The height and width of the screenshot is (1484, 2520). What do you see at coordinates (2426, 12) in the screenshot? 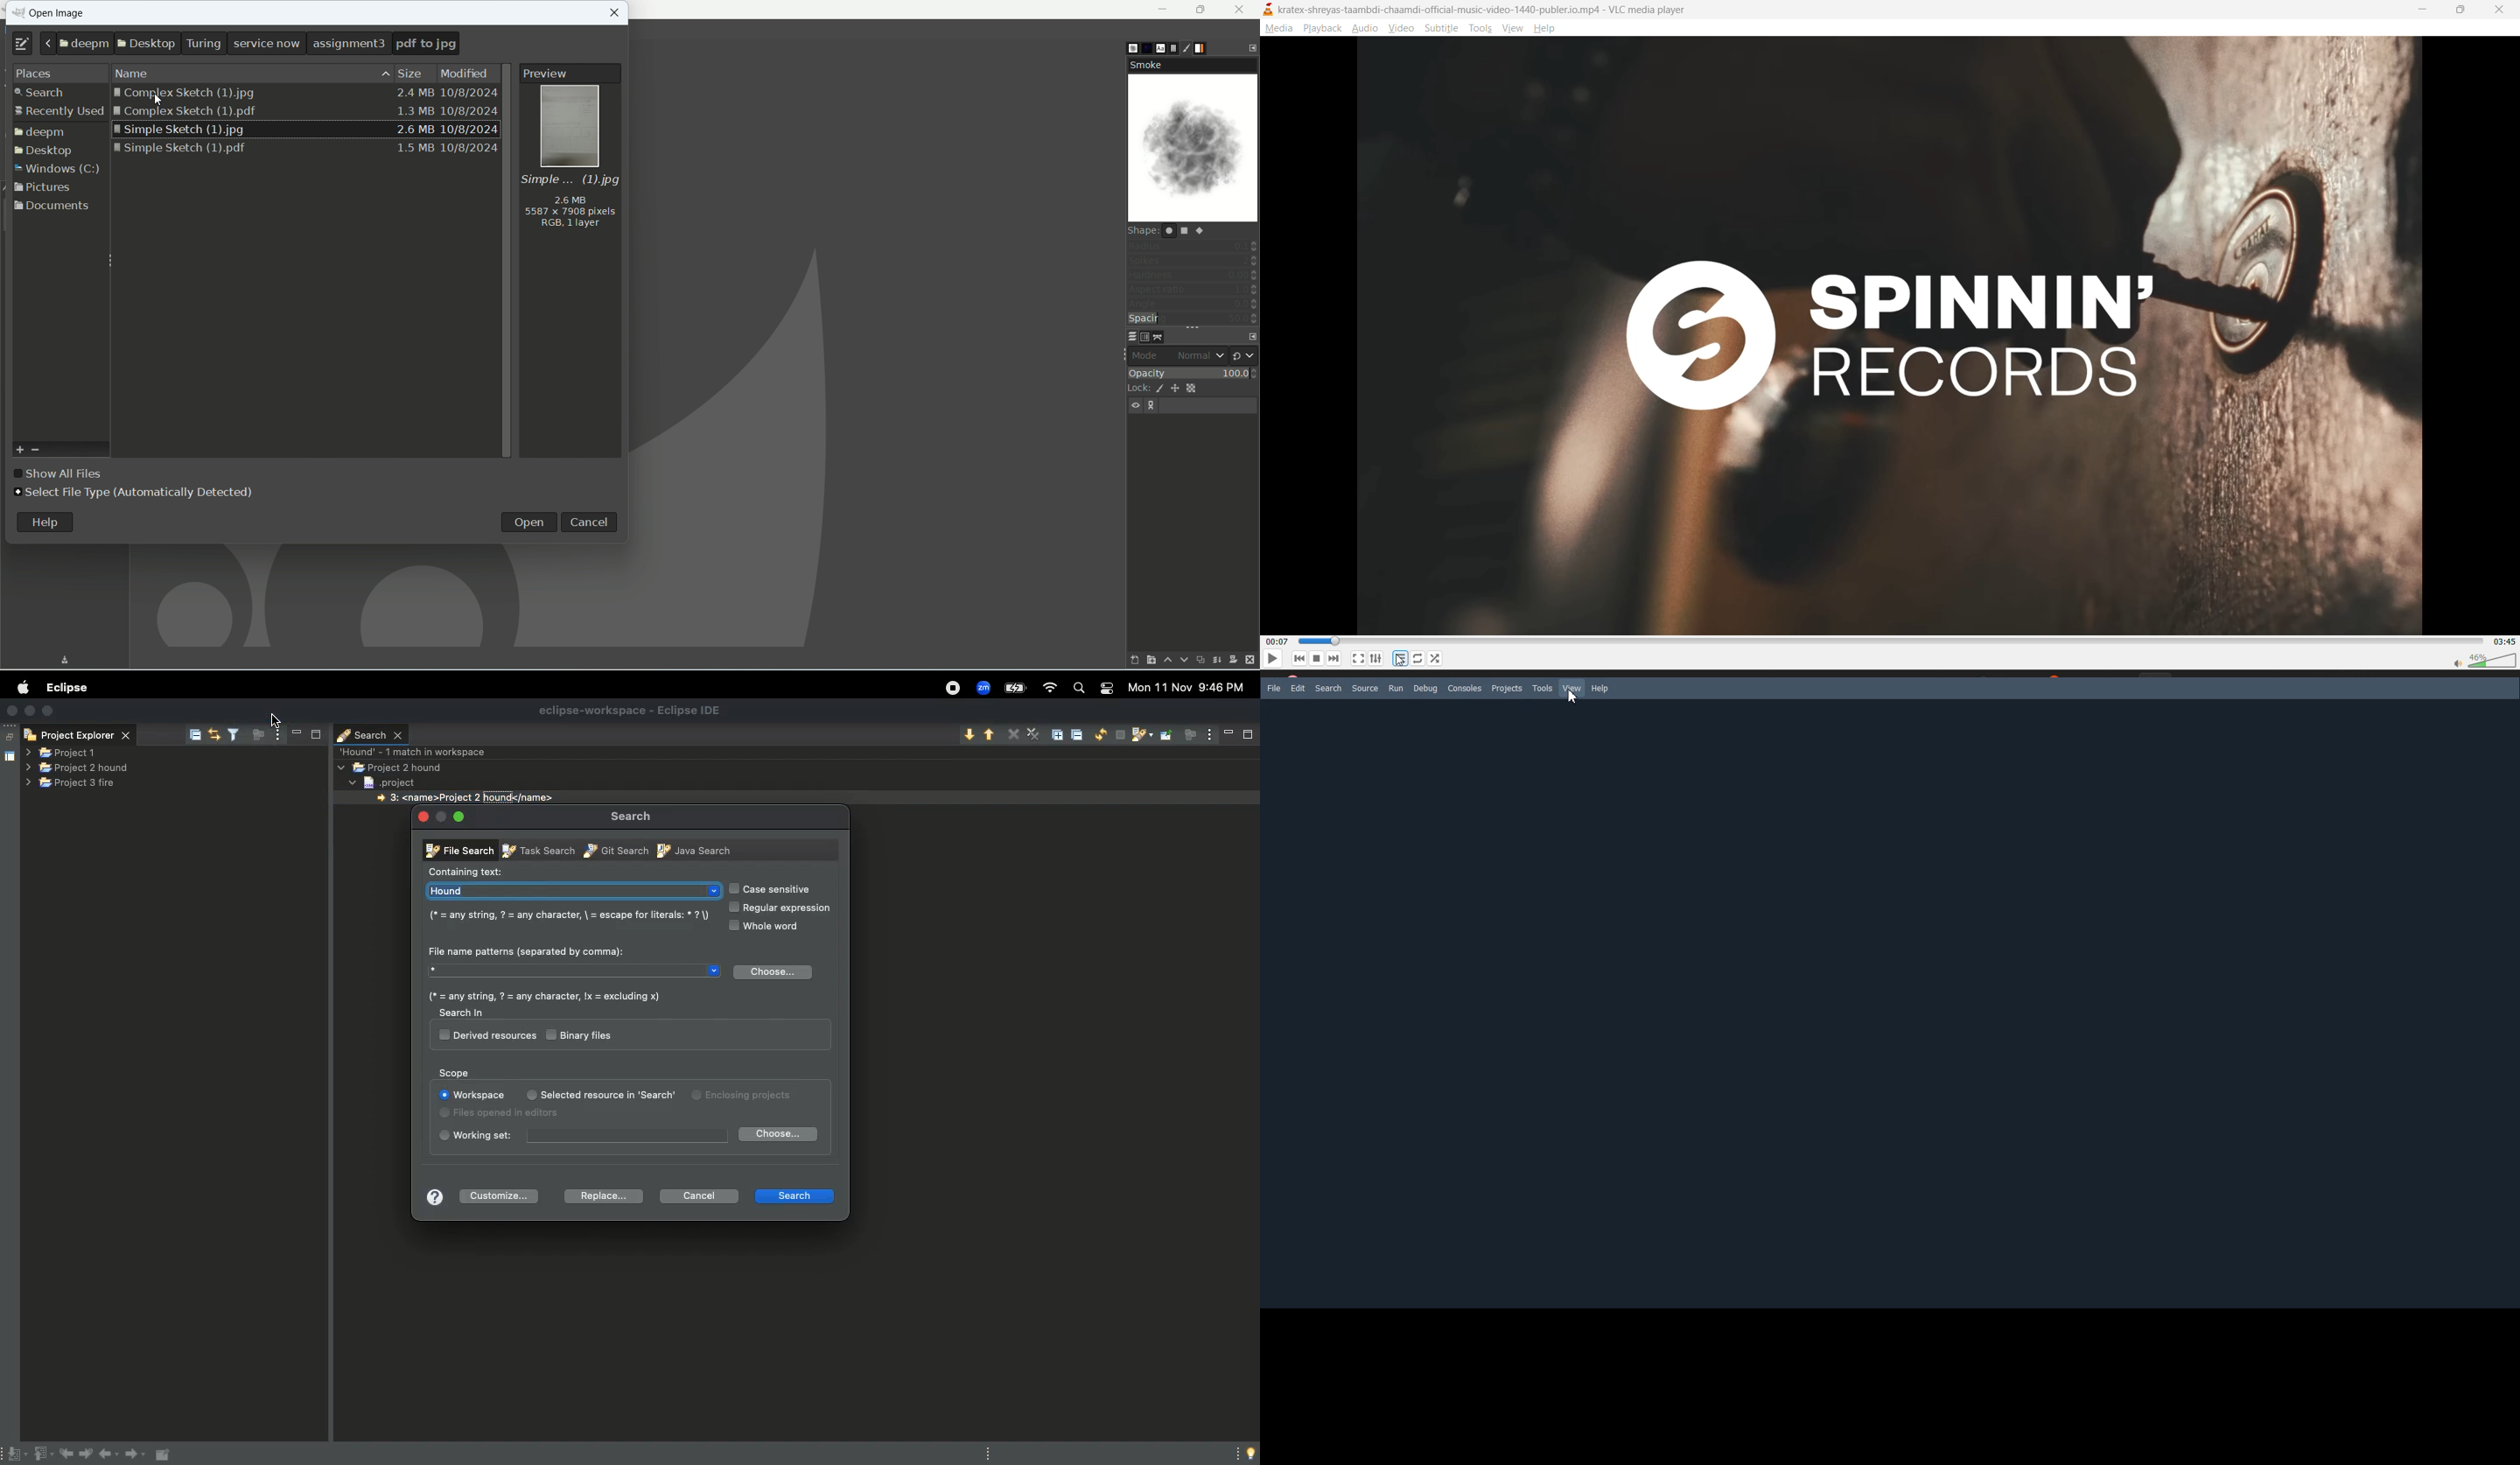
I see `minimize` at bounding box center [2426, 12].